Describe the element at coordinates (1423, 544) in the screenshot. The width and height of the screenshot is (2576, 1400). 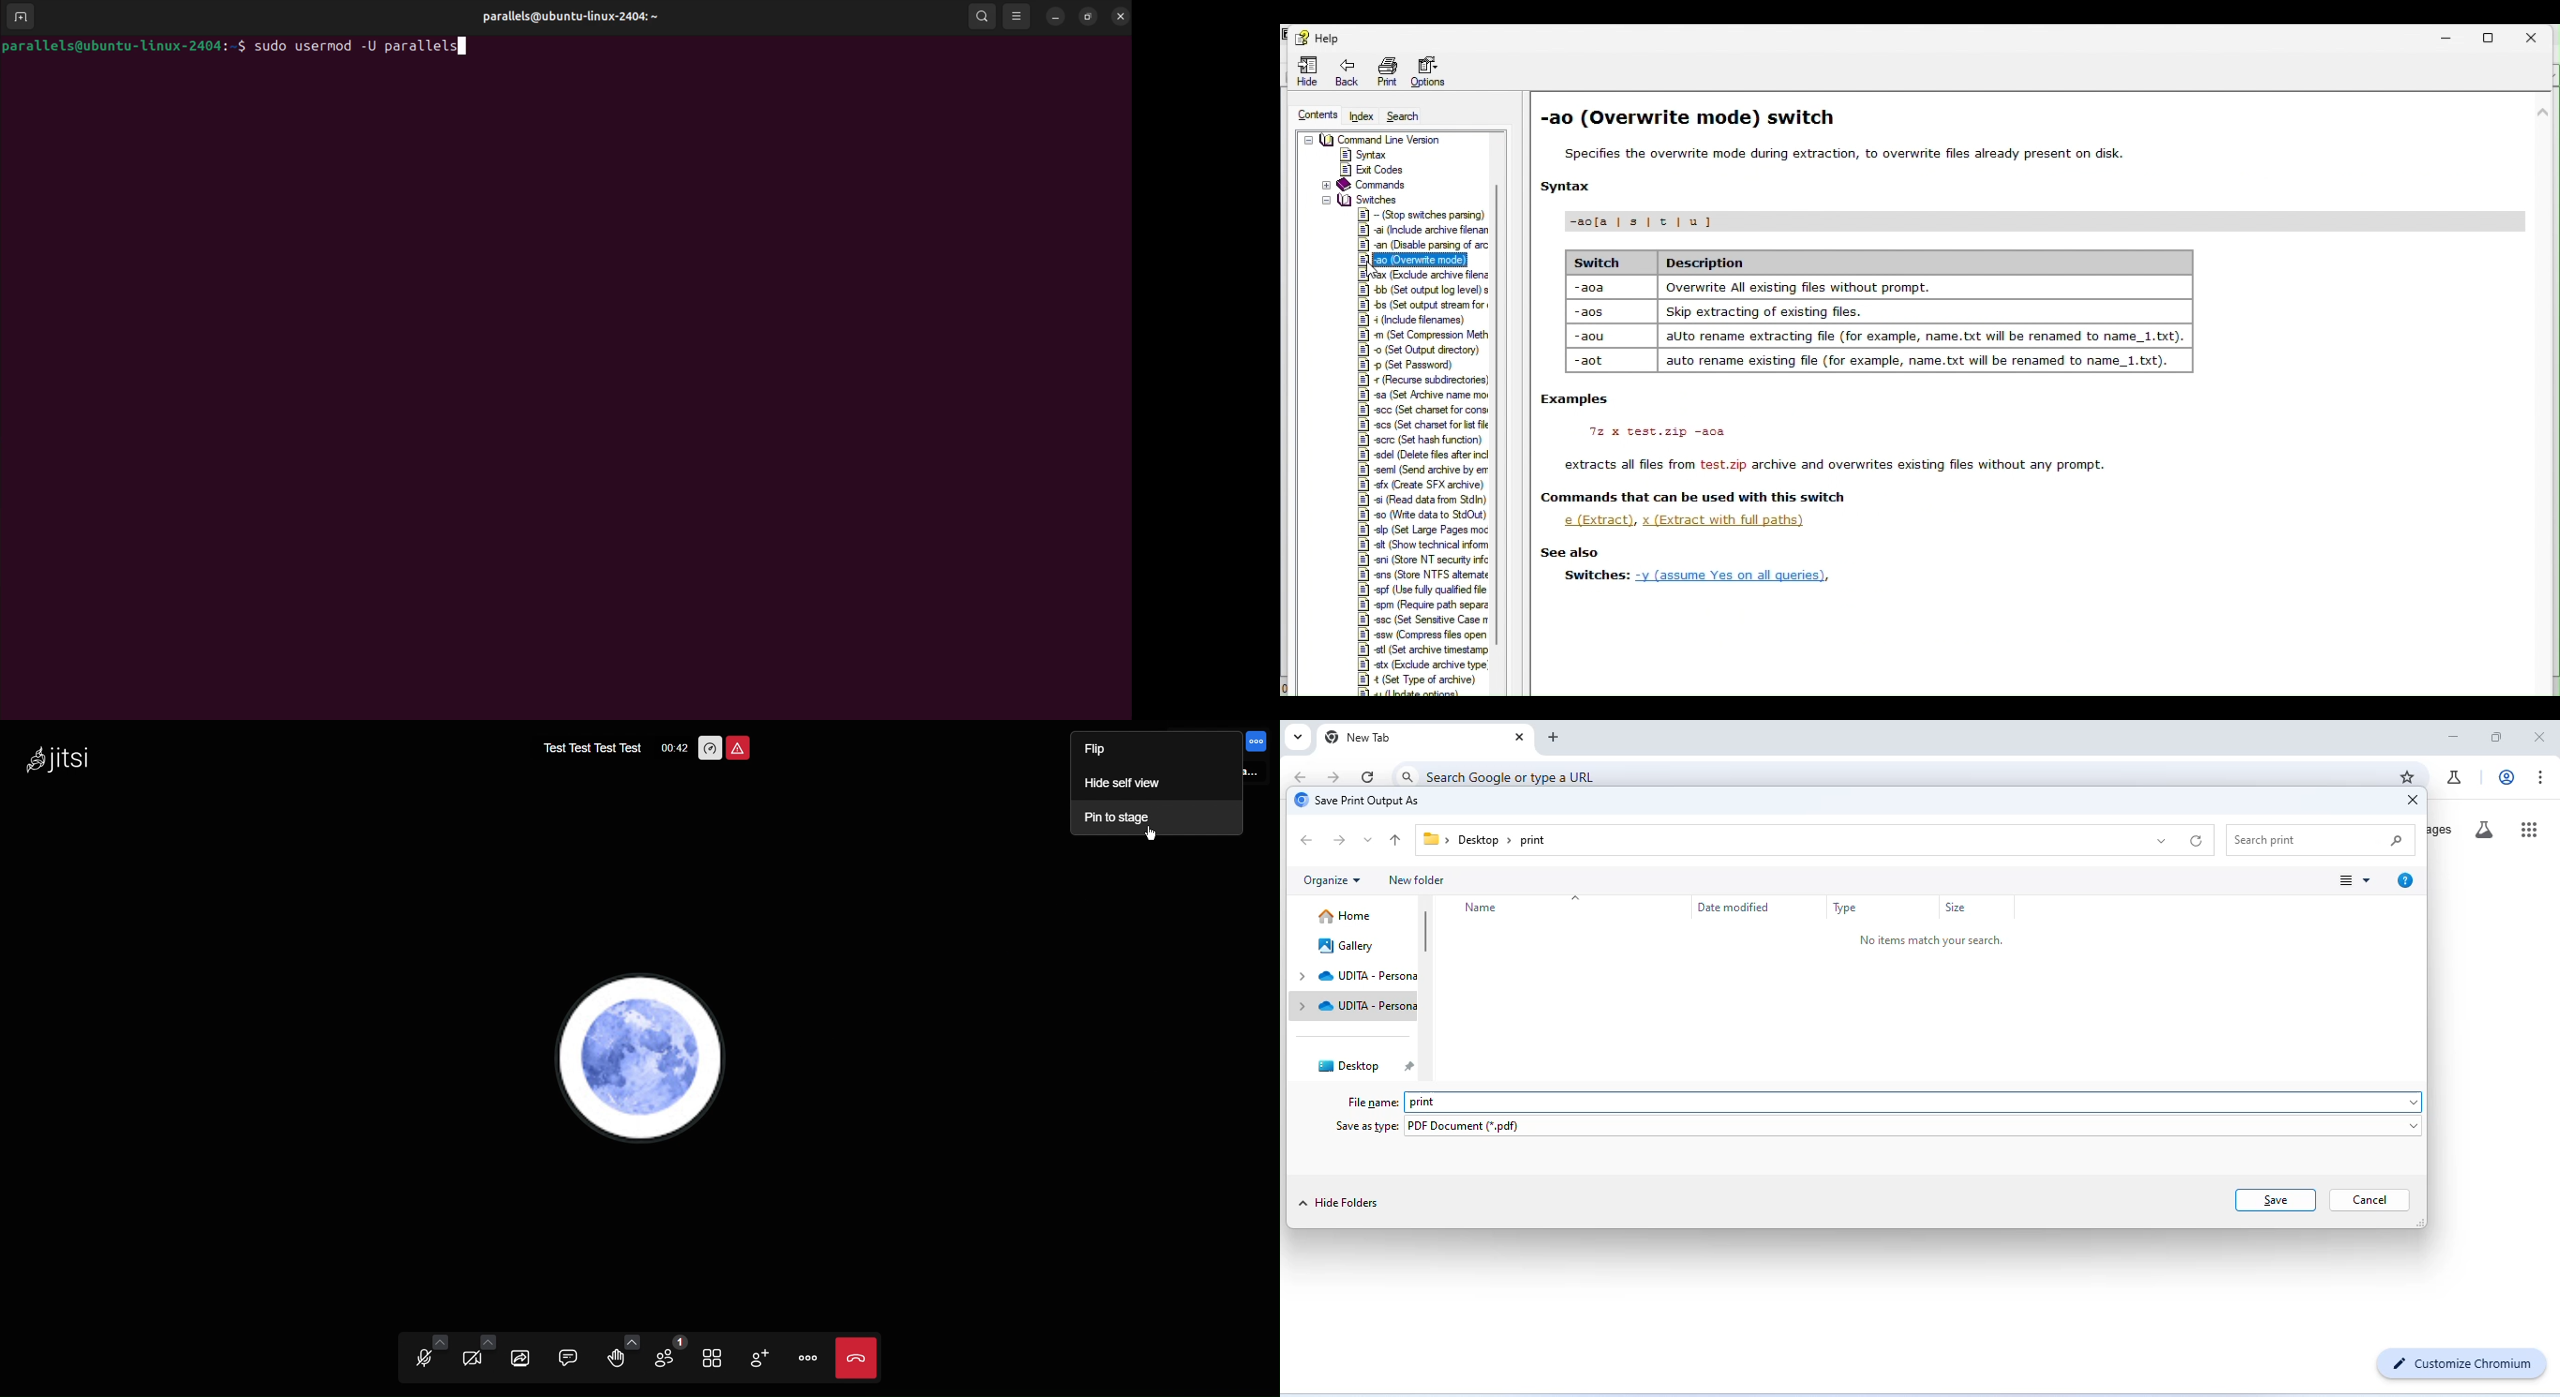
I see `|W] eit (Show technical form` at that location.